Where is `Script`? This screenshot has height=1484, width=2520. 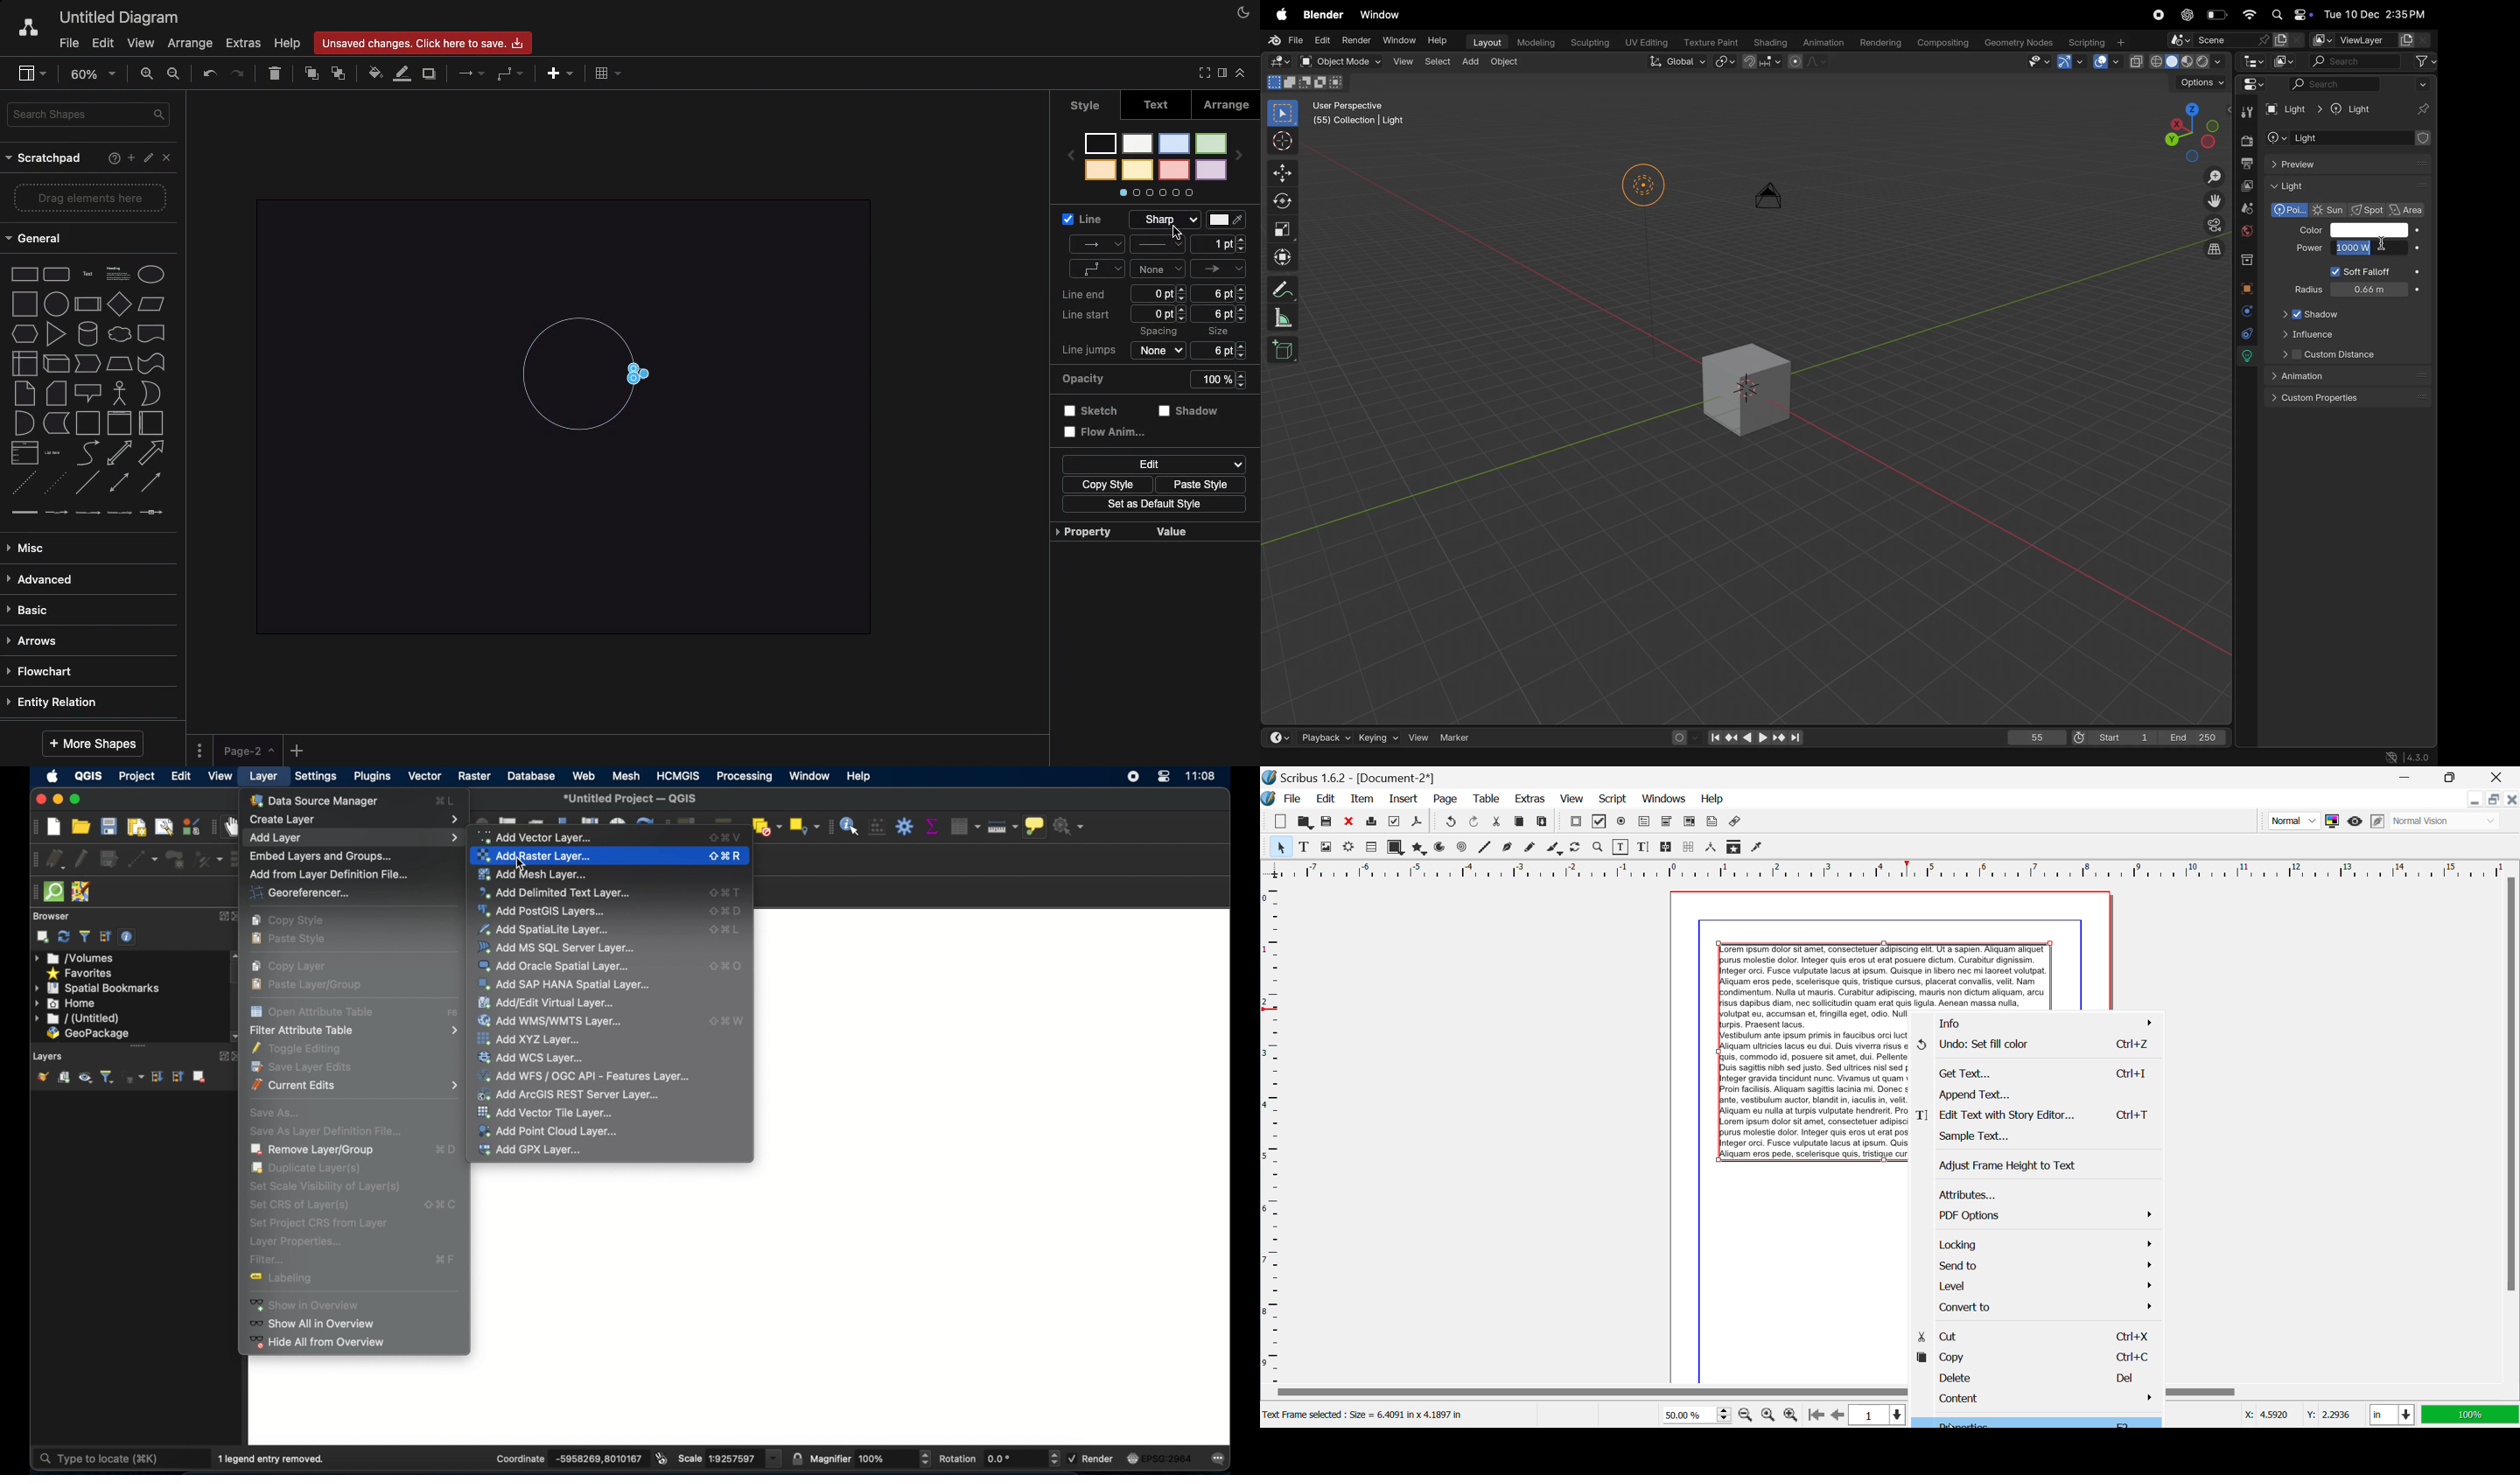 Script is located at coordinates (1614, 798).